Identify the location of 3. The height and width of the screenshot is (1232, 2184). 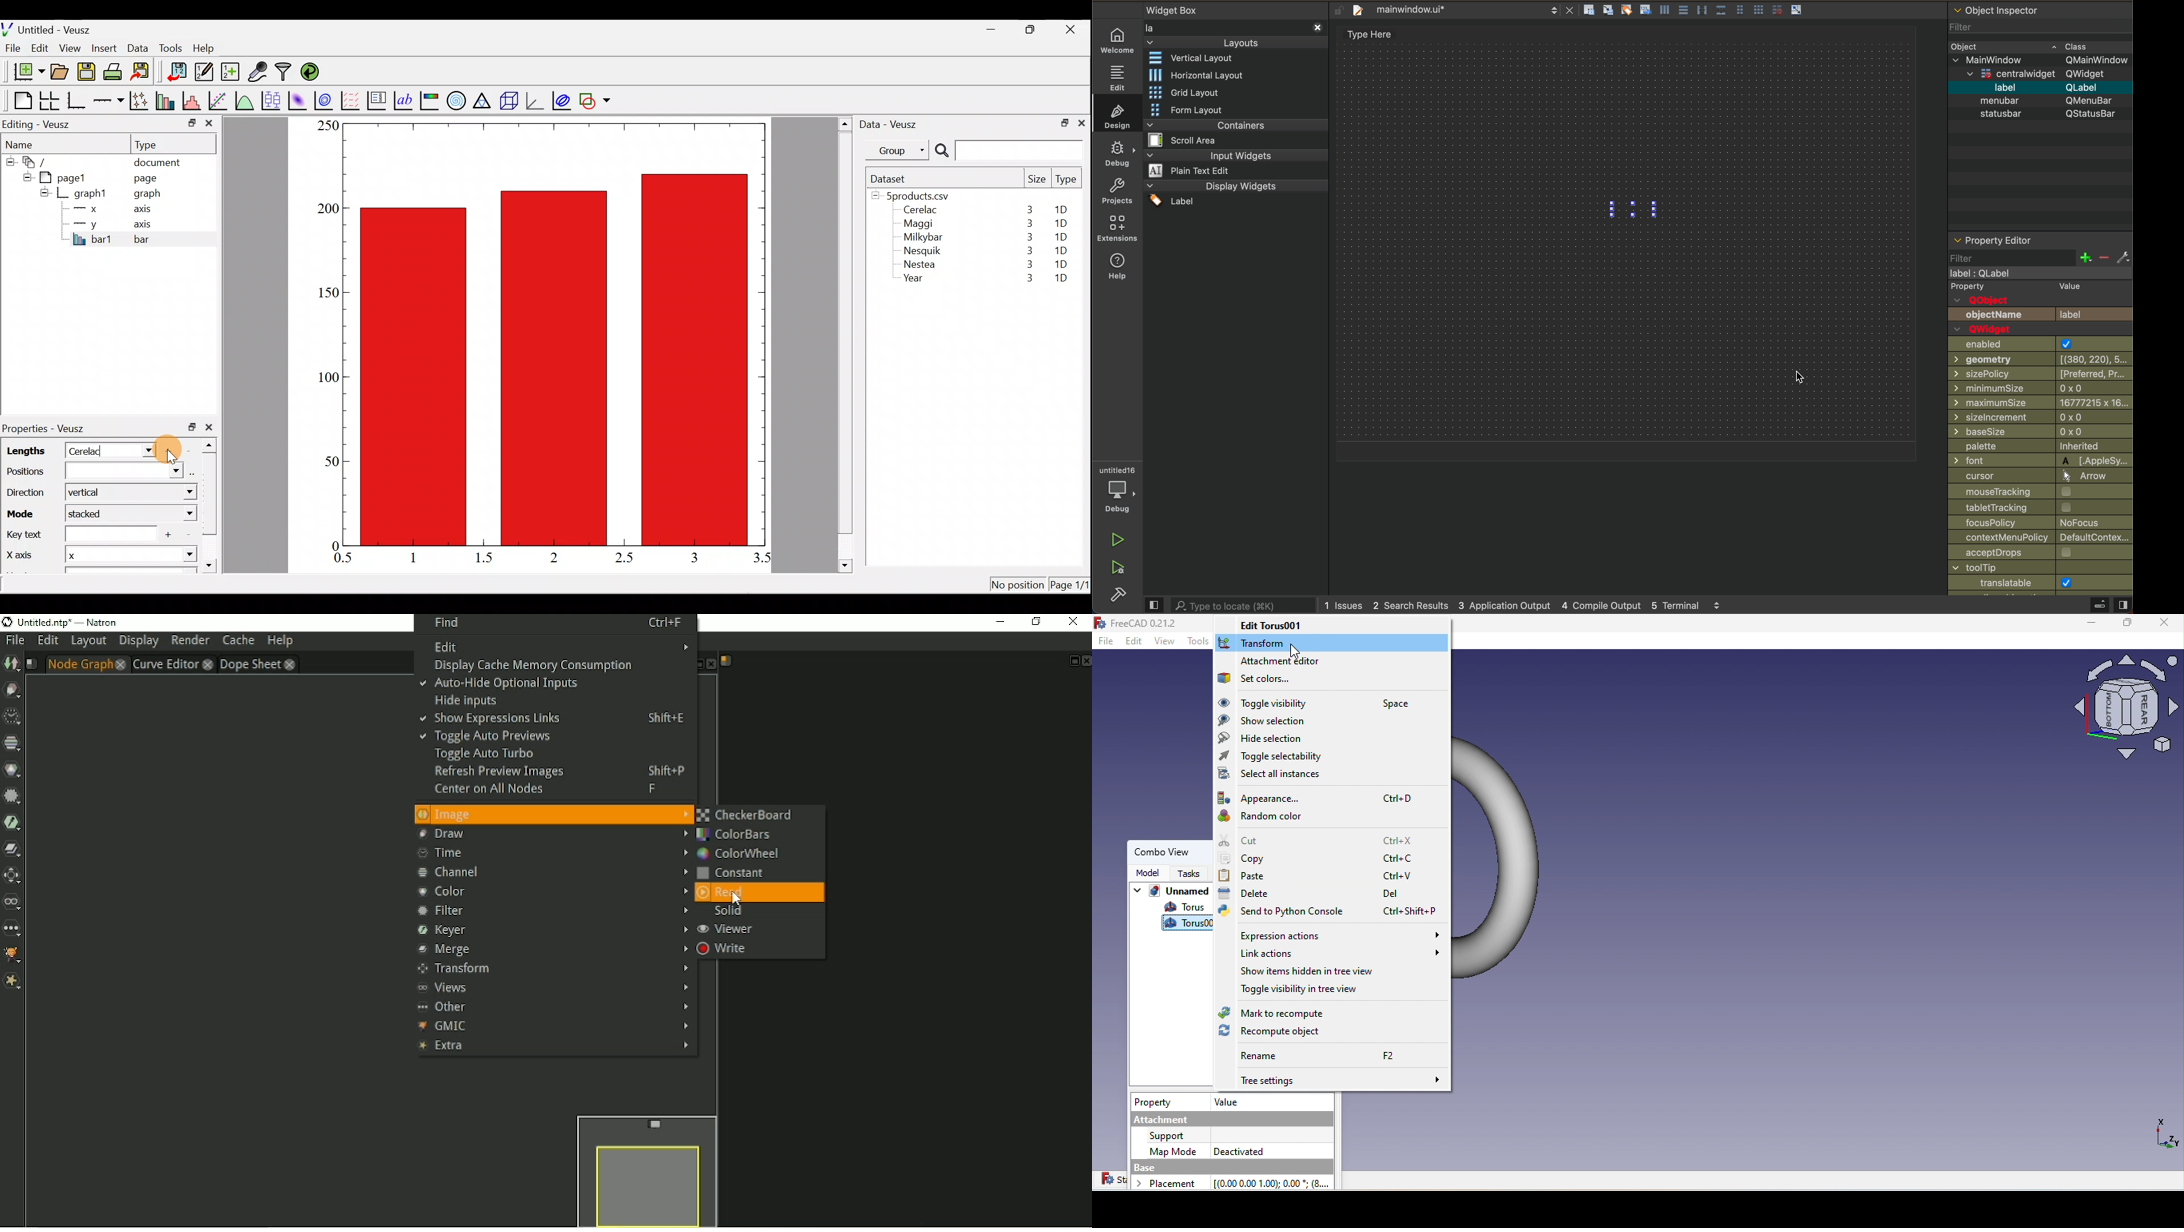
(694, 557).